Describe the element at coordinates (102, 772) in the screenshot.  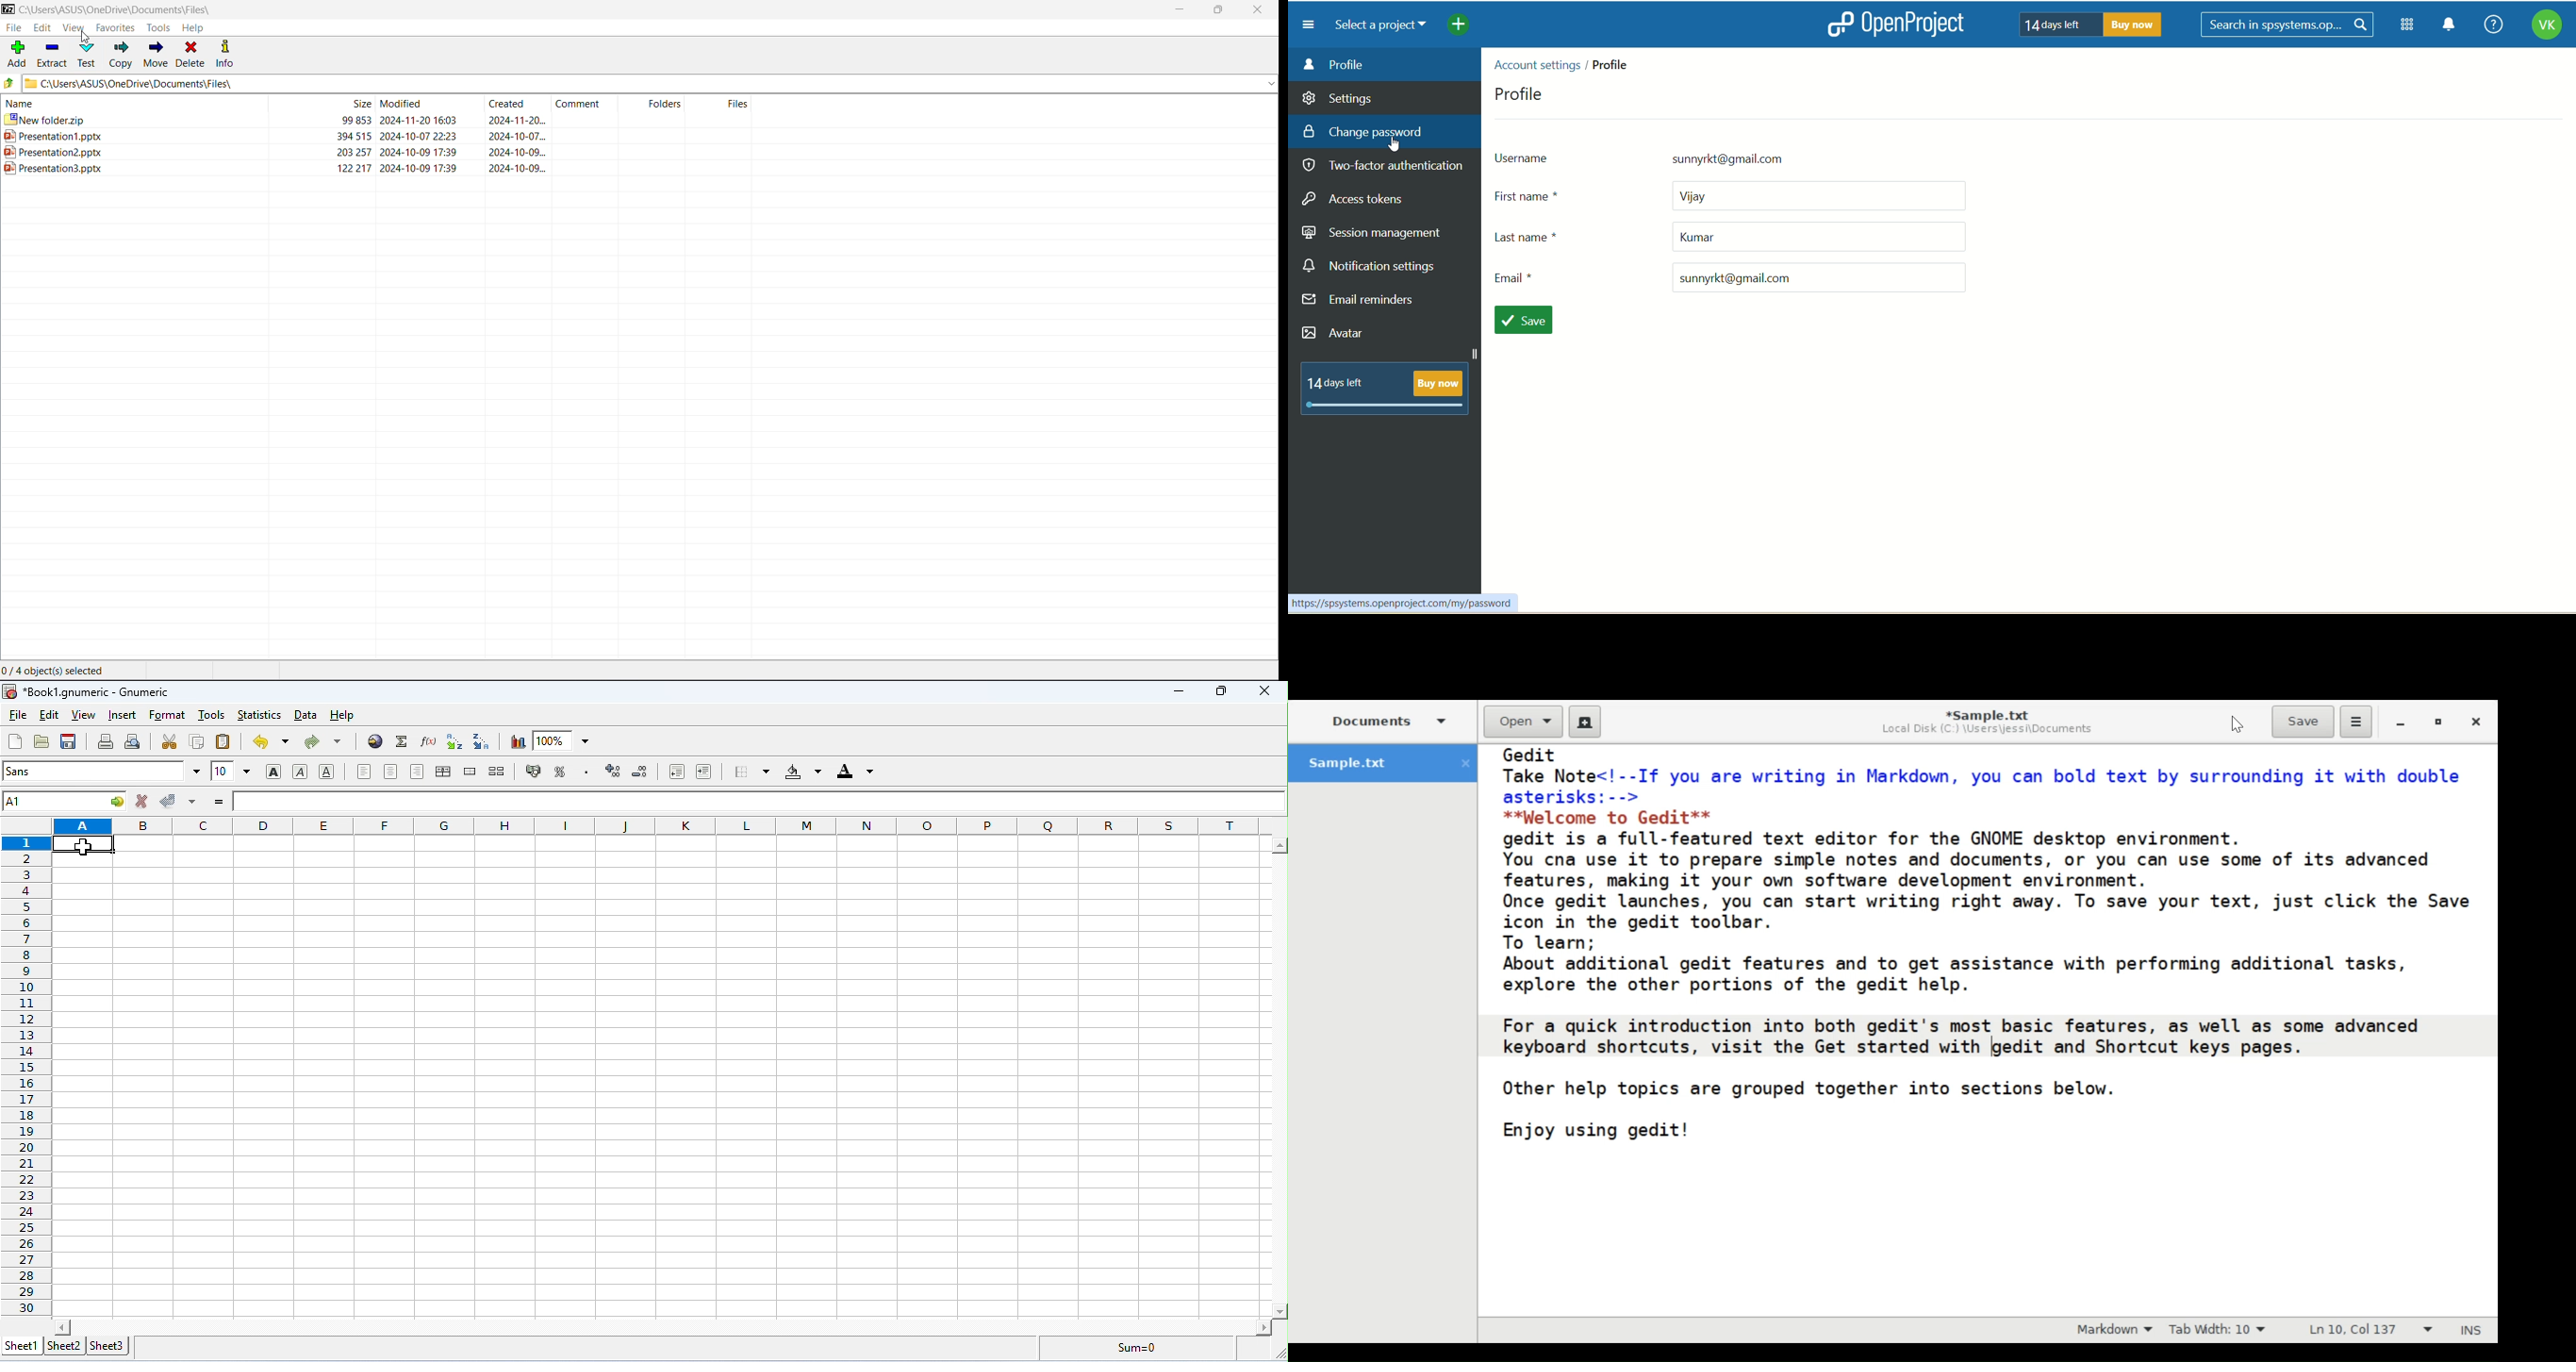
I see `font style` at that location.